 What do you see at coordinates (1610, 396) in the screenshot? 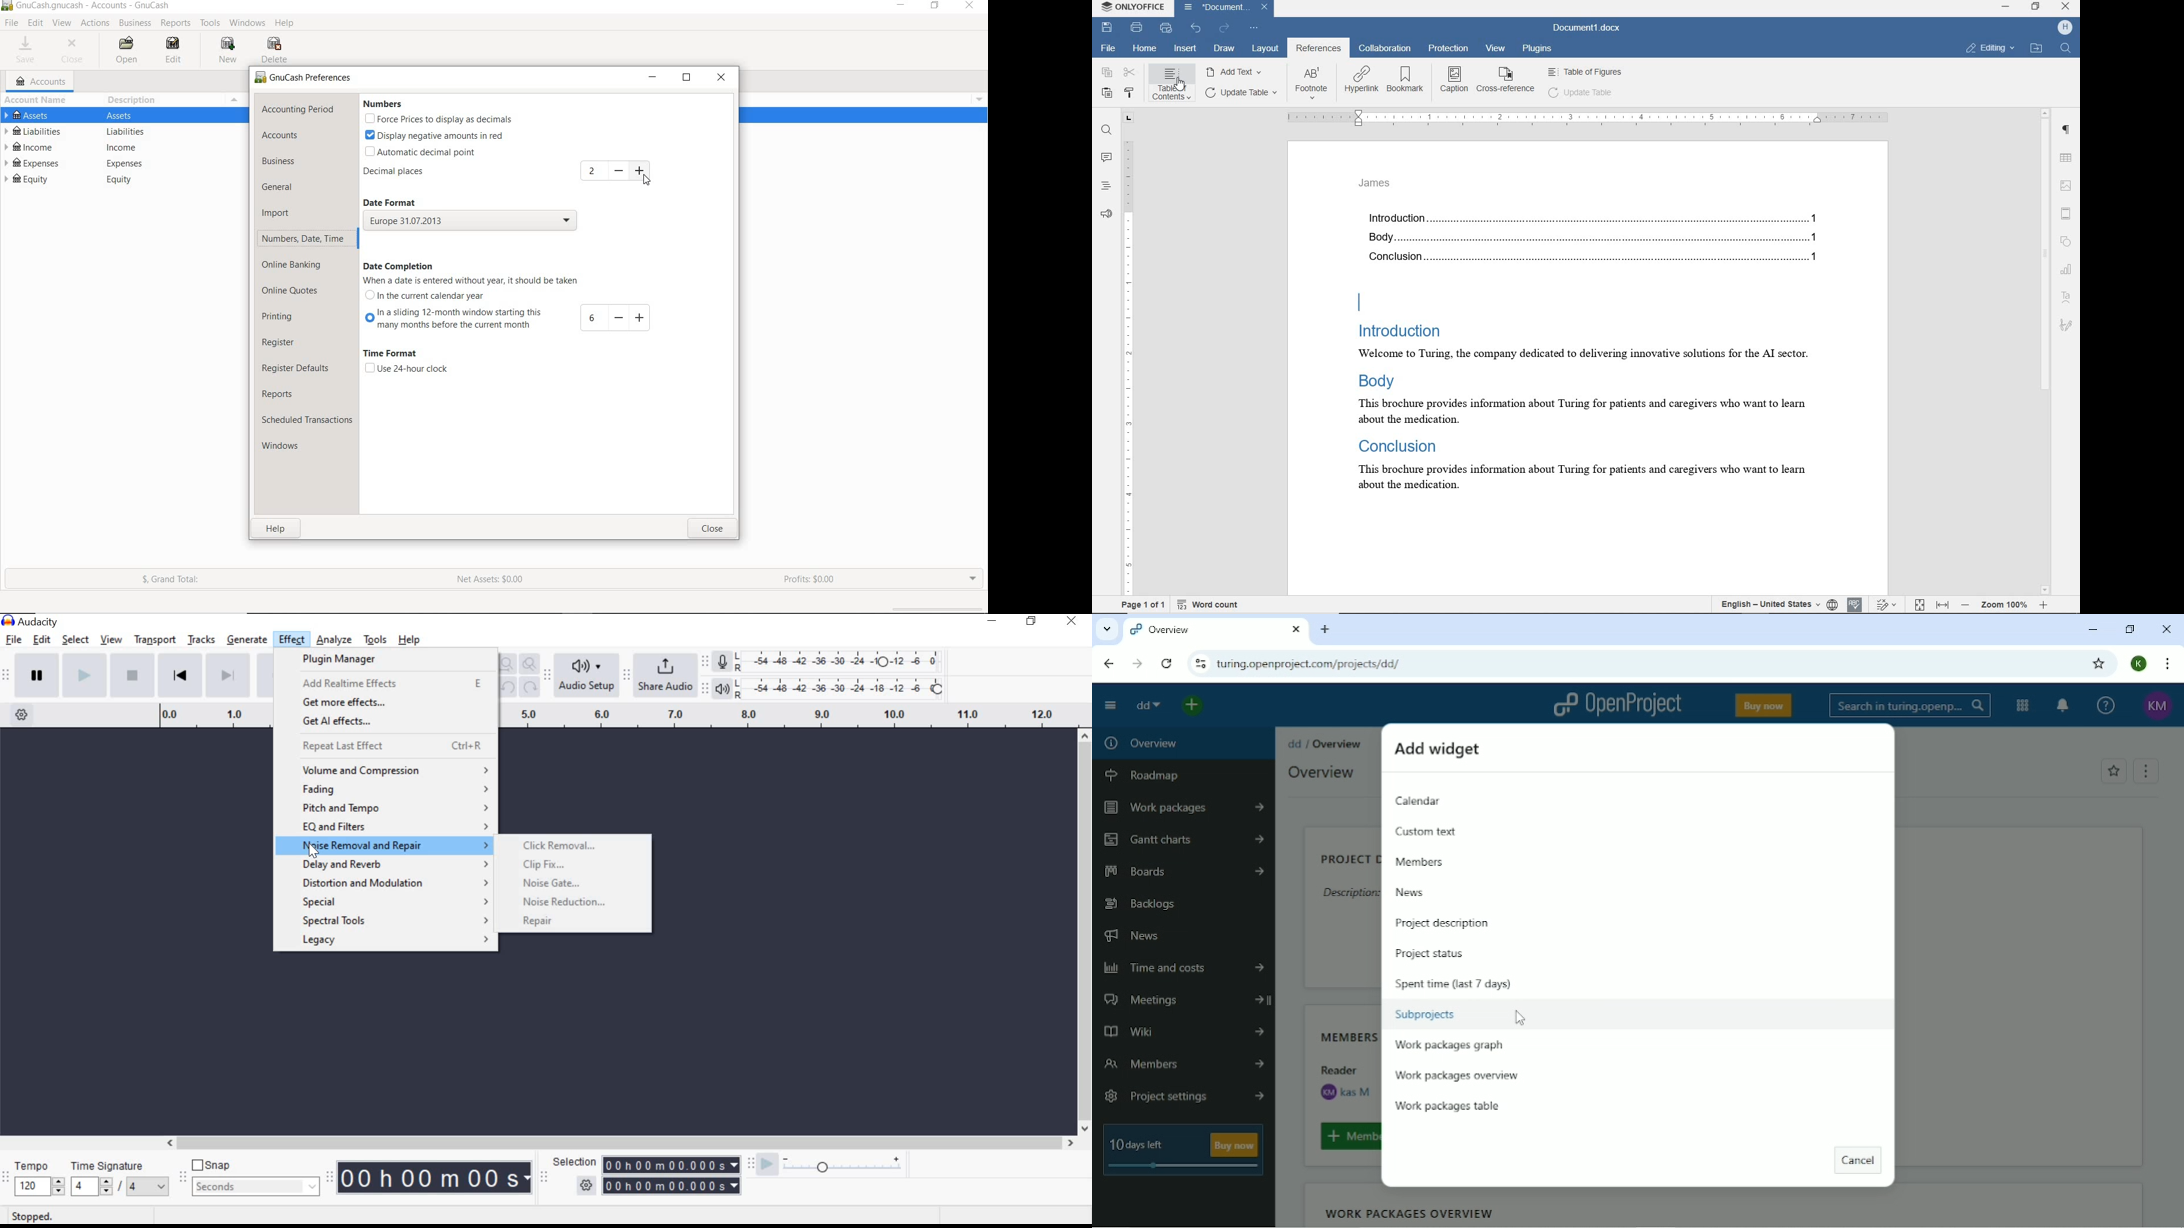
I see `Introduction

Welcome to Turing, the company dedicated to delivering innovative solutions for the AI sector.
Body

This brochure provides information about Turing for patients and caregivers who want to learn
about the medication.

Conclusion

This brochure provides information about Turing for patients and caregivers who want to learn
about the medication.` at bounding box center [1610, 396].